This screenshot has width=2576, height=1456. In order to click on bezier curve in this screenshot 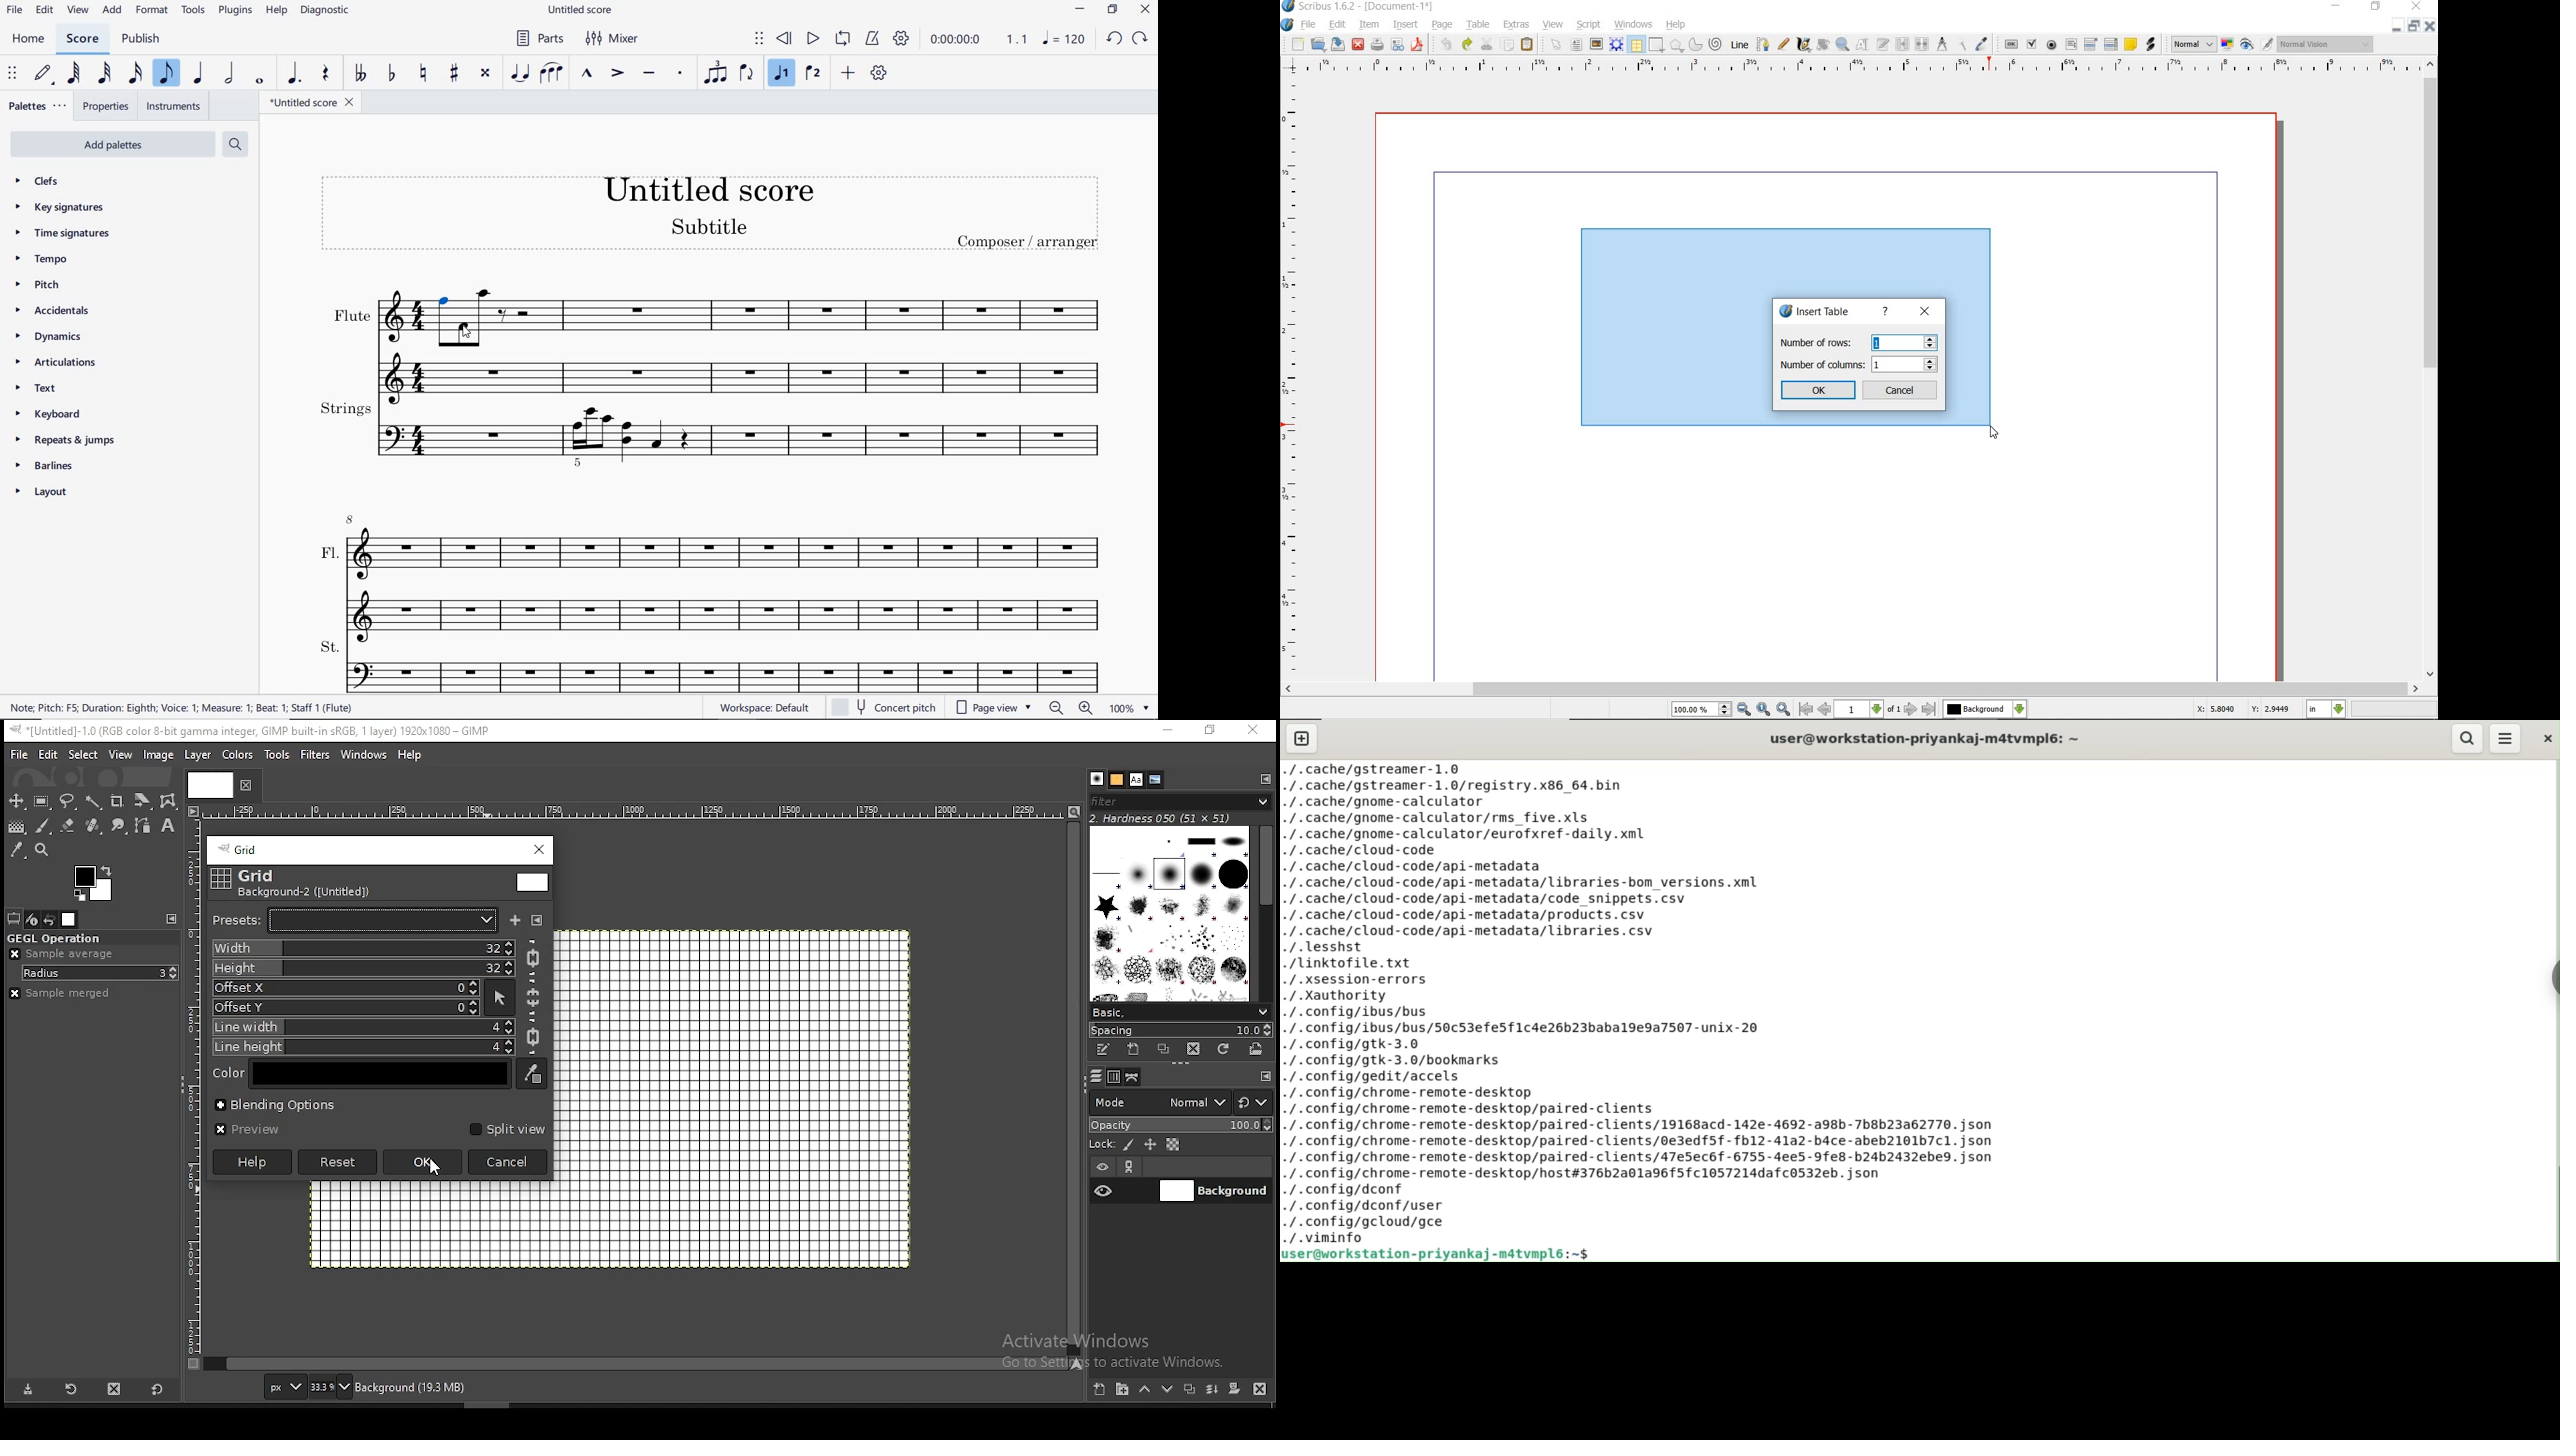, I will do `click(1763, 44)`.